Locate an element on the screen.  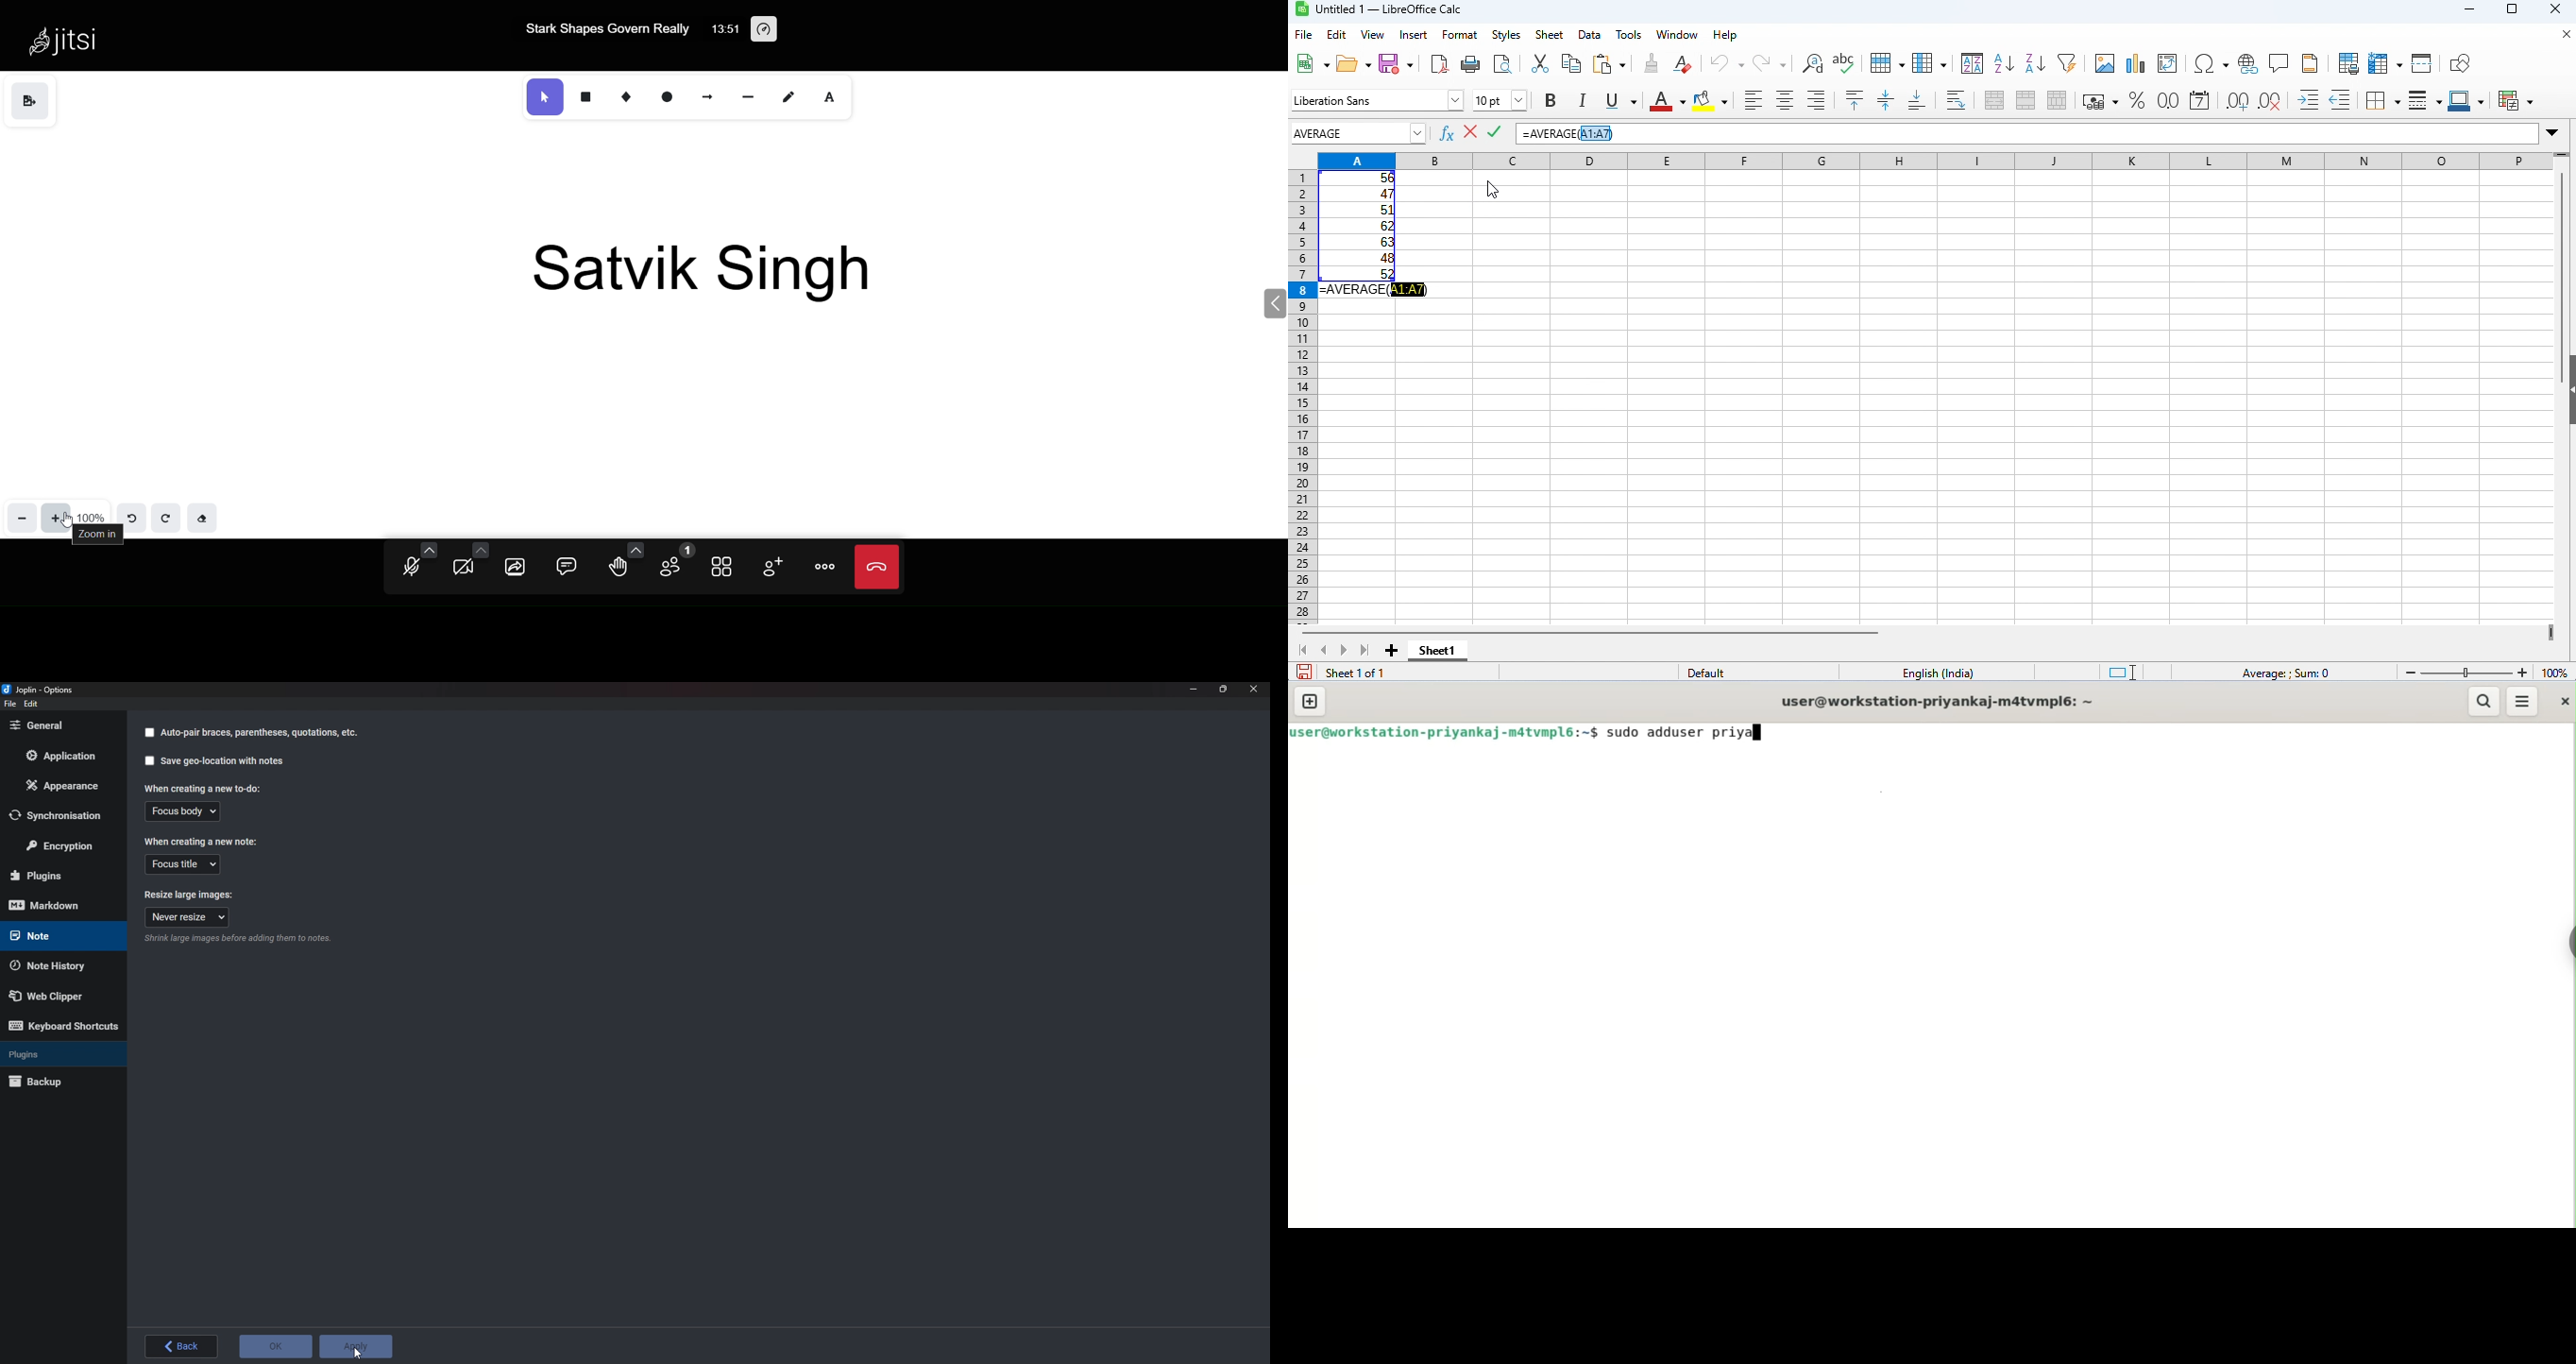
eraser is located at coordinates (205, 517).